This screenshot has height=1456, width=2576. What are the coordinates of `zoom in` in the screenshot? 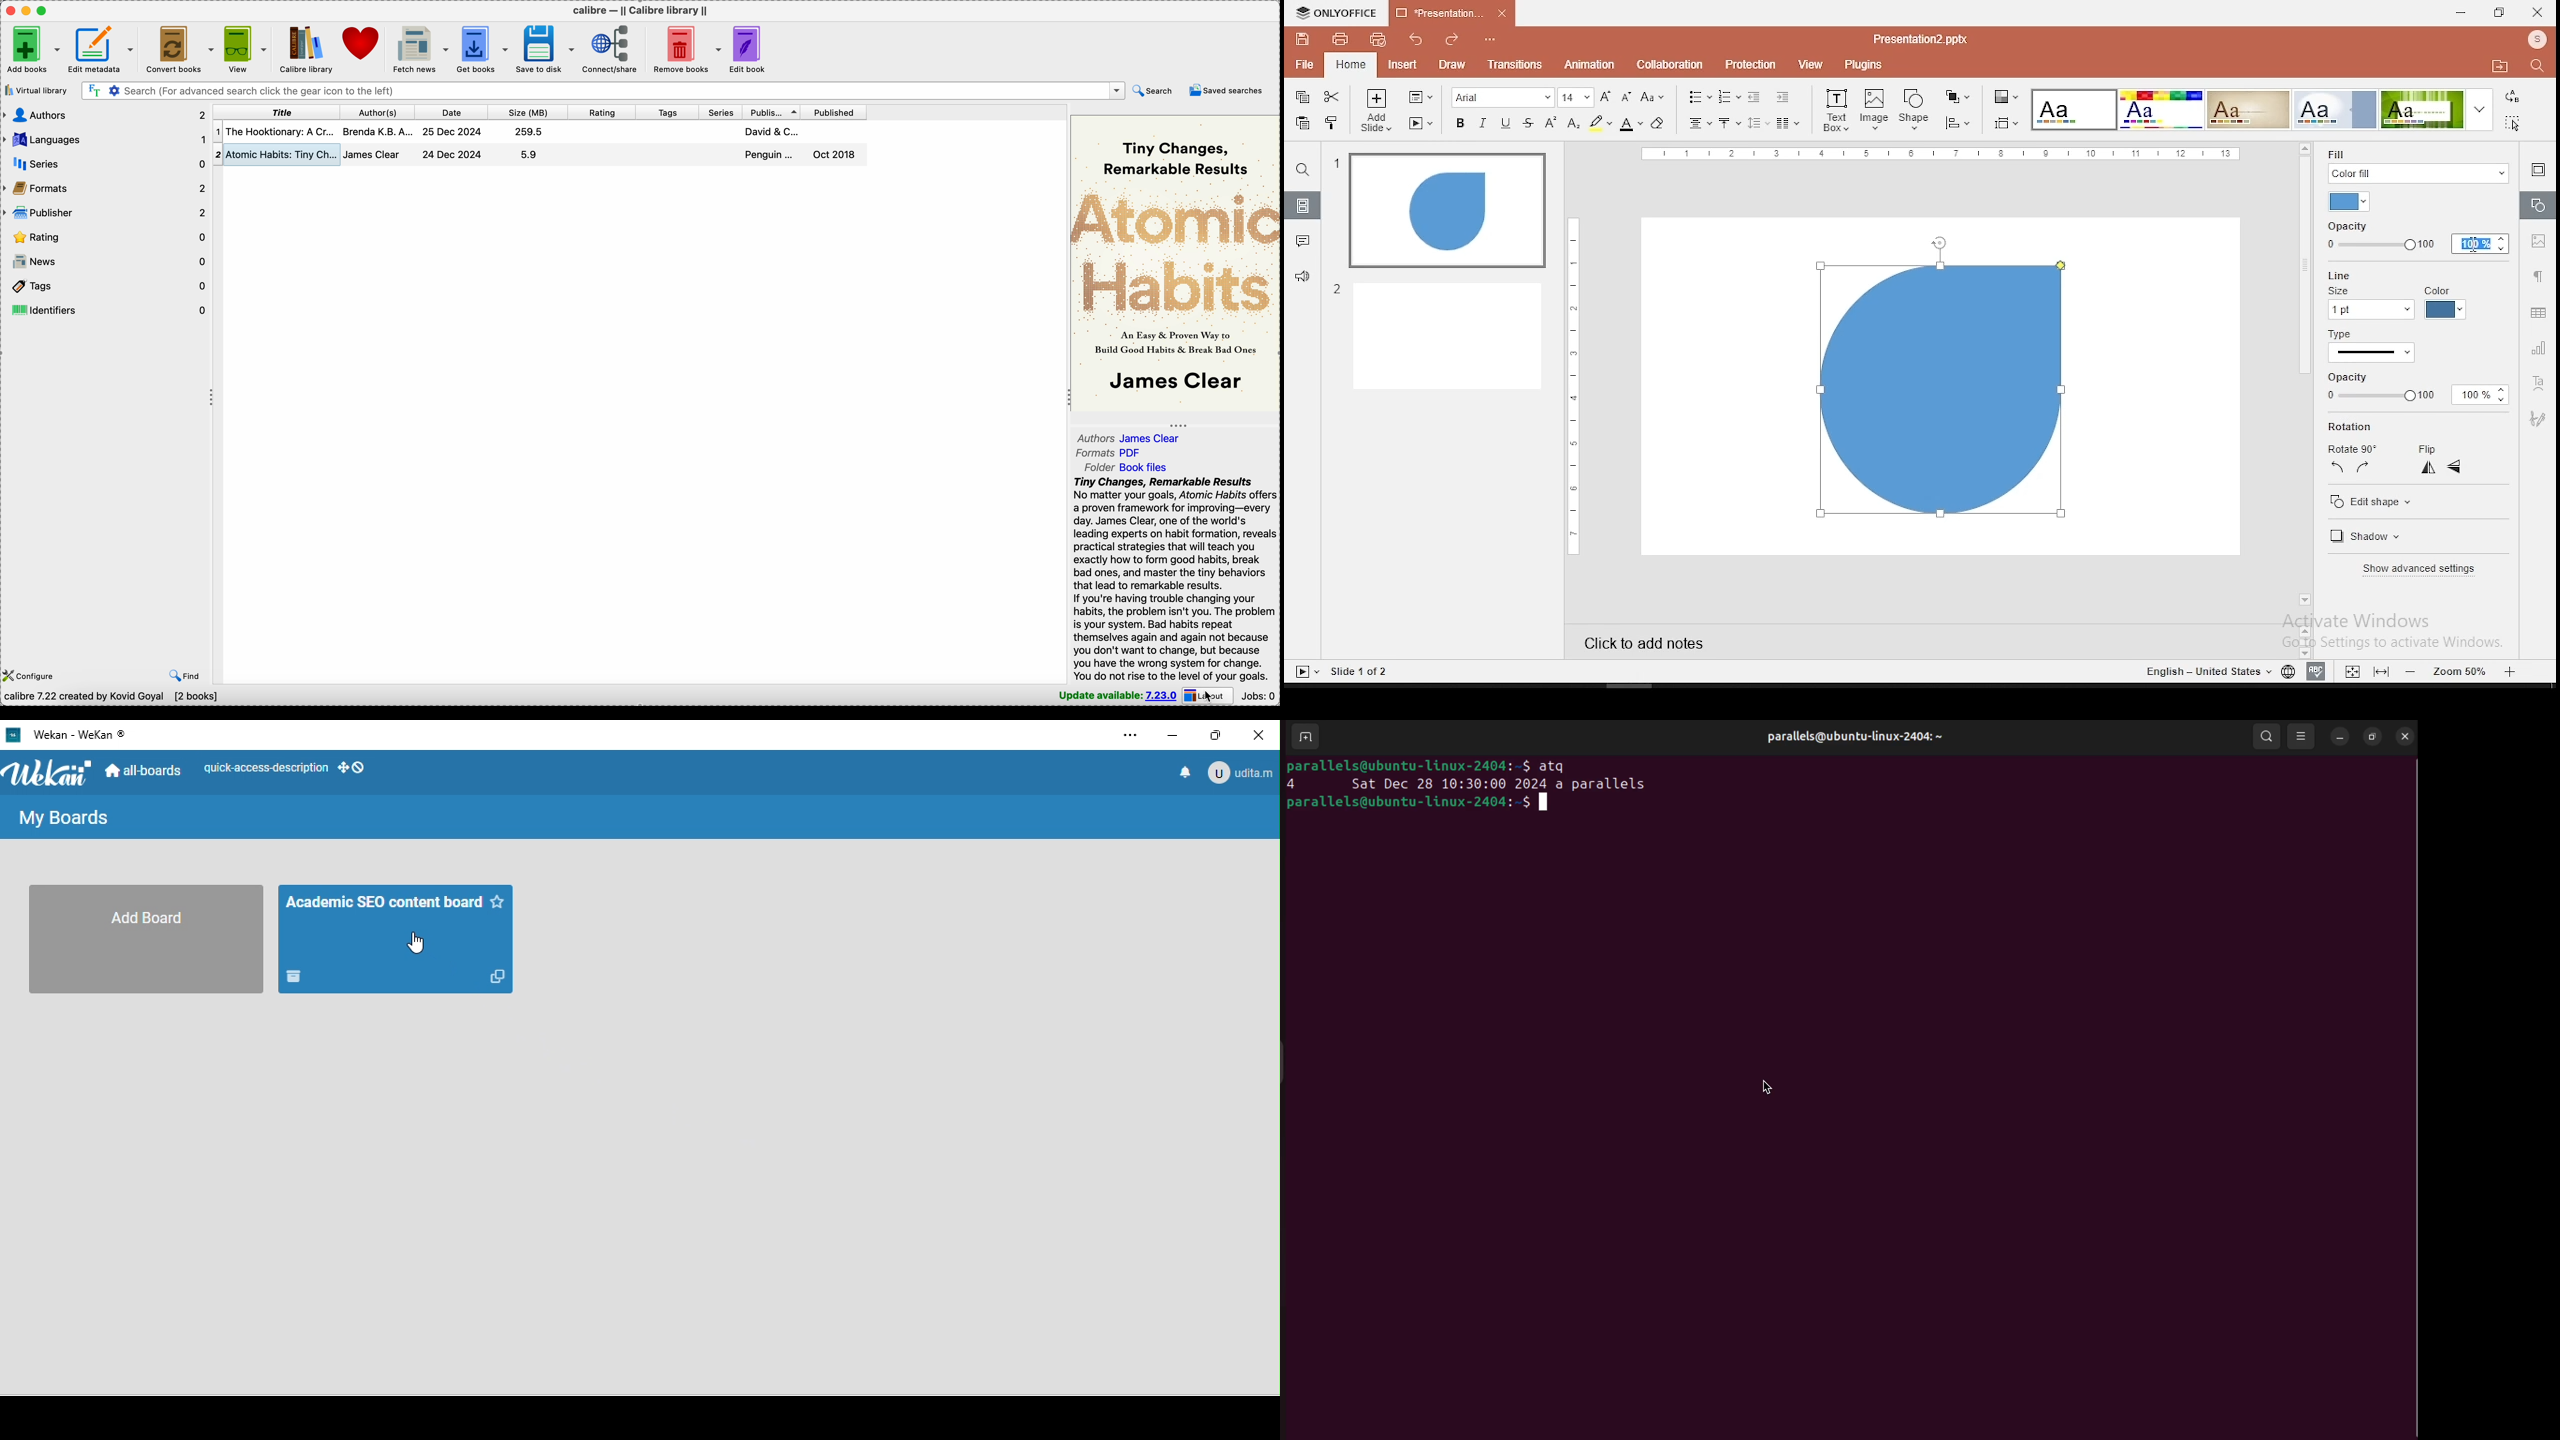 It's located at (2412, 671).